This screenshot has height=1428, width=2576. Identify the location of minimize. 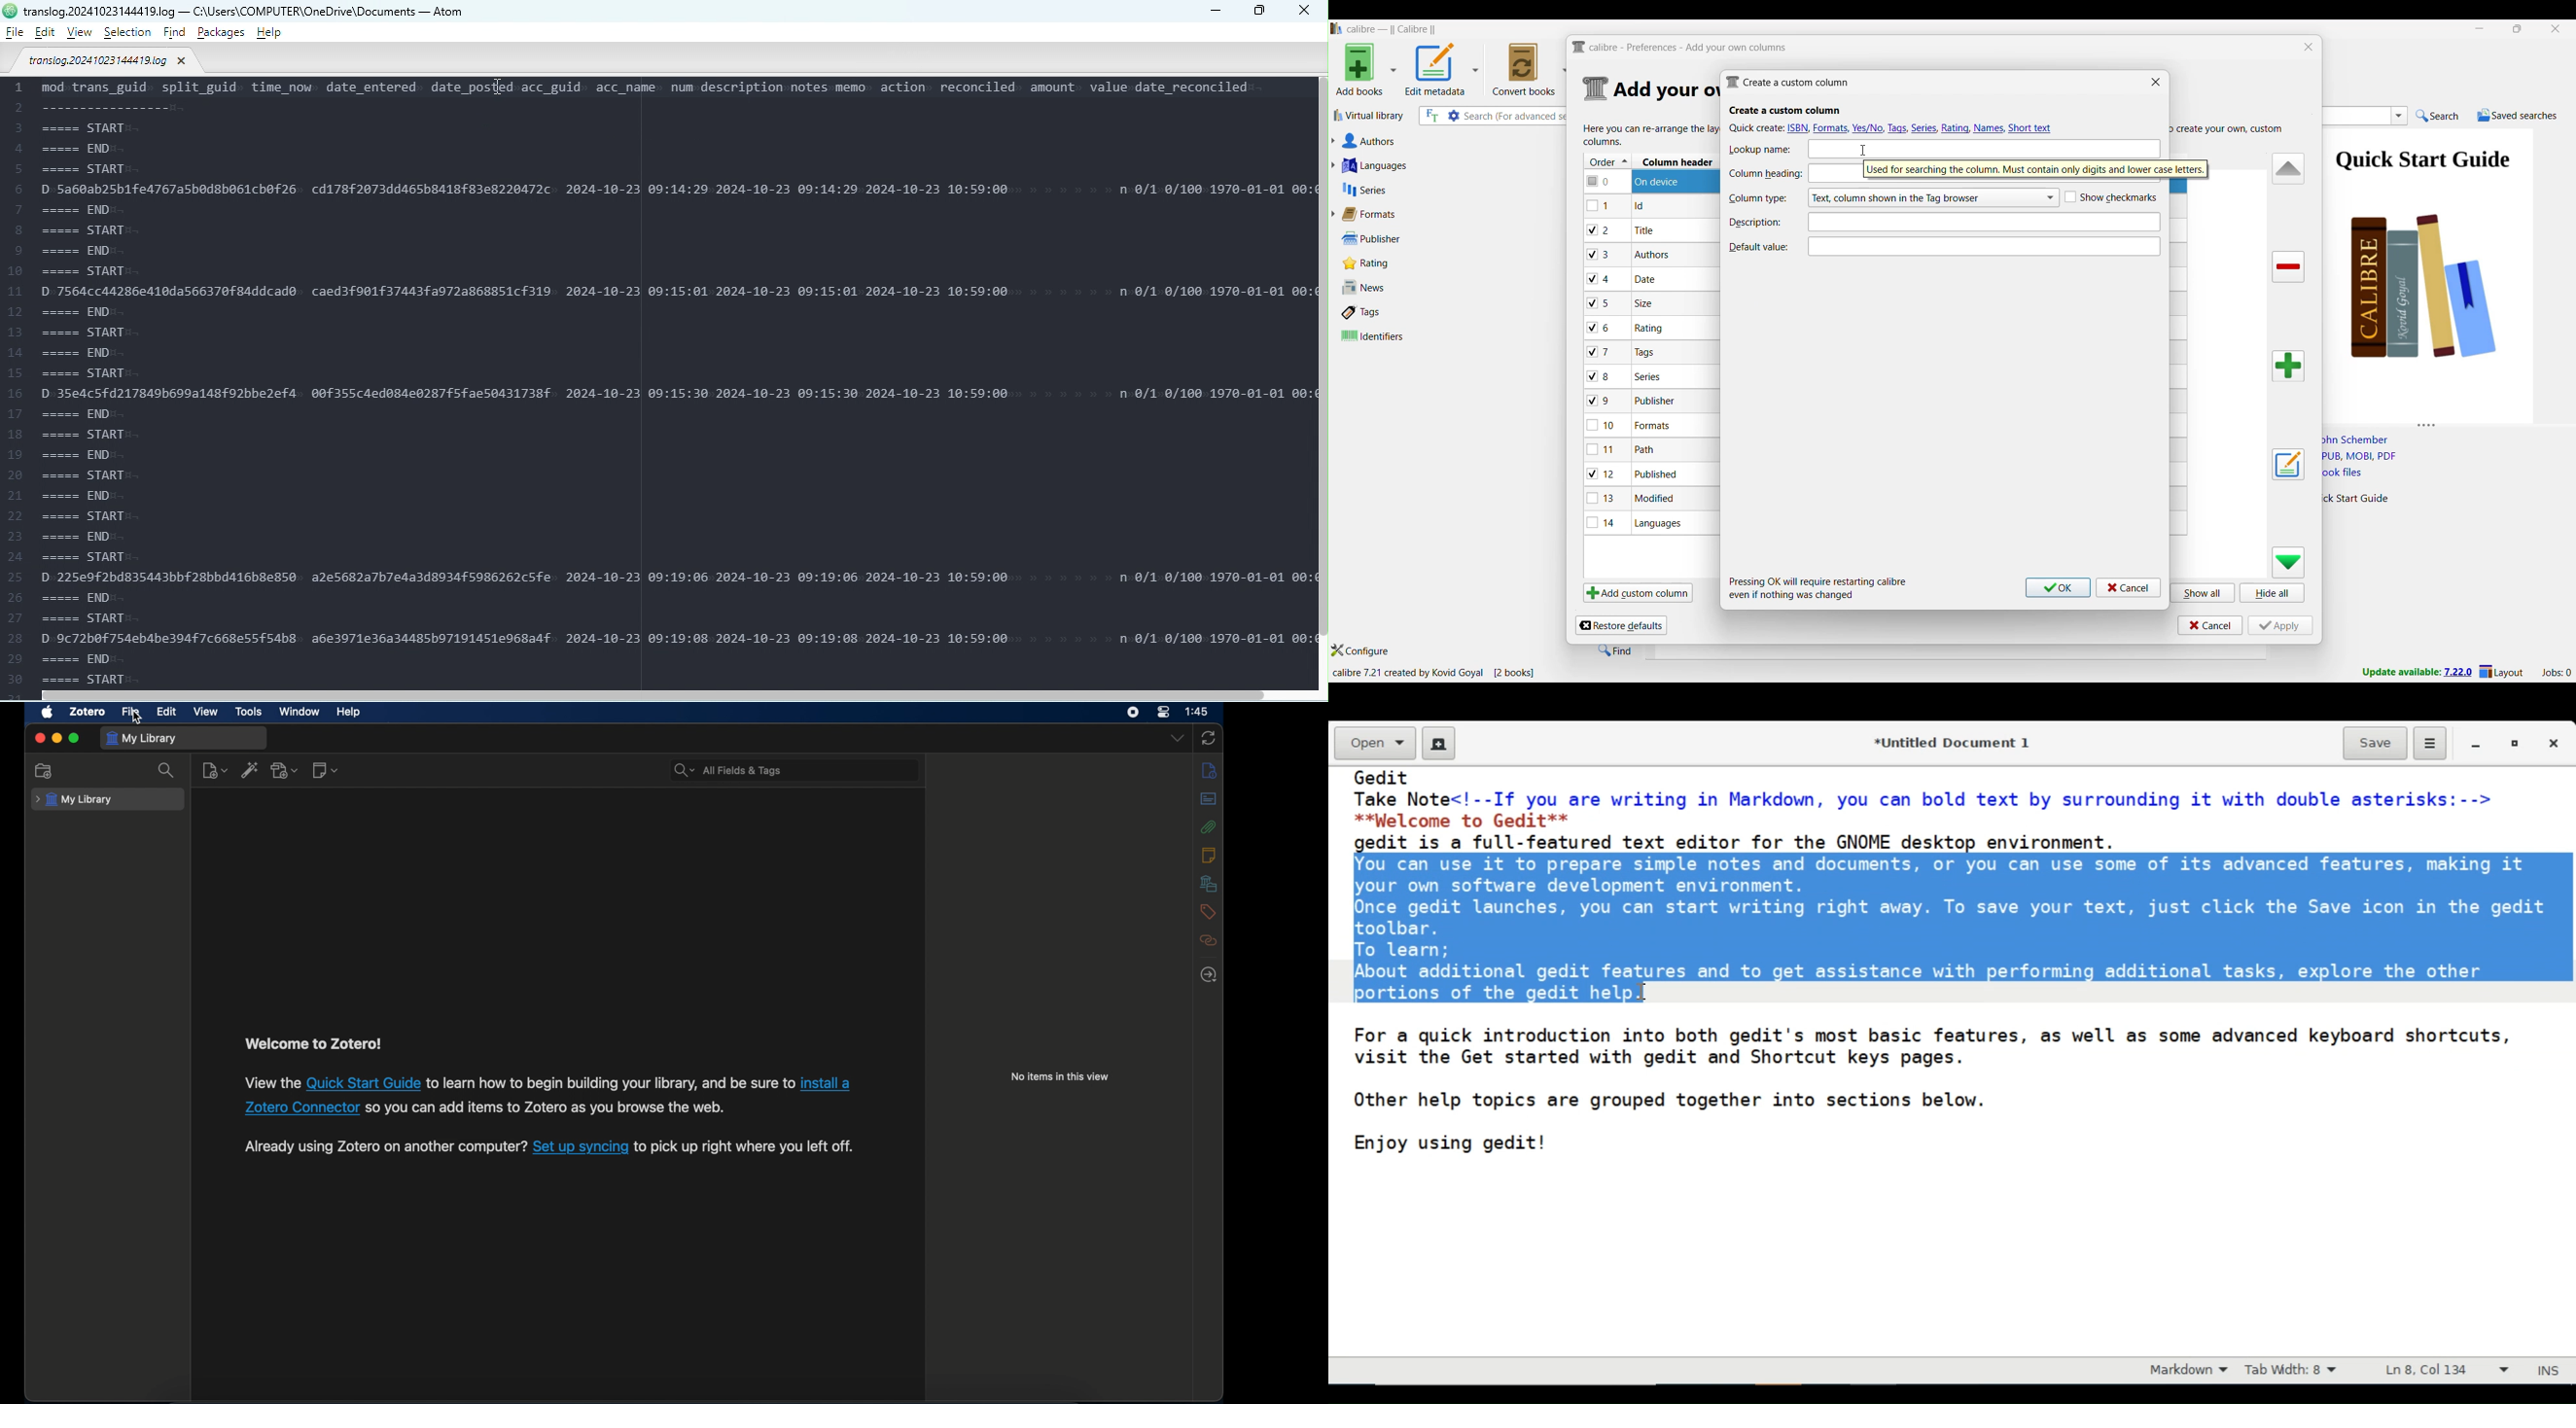
(56, 739).